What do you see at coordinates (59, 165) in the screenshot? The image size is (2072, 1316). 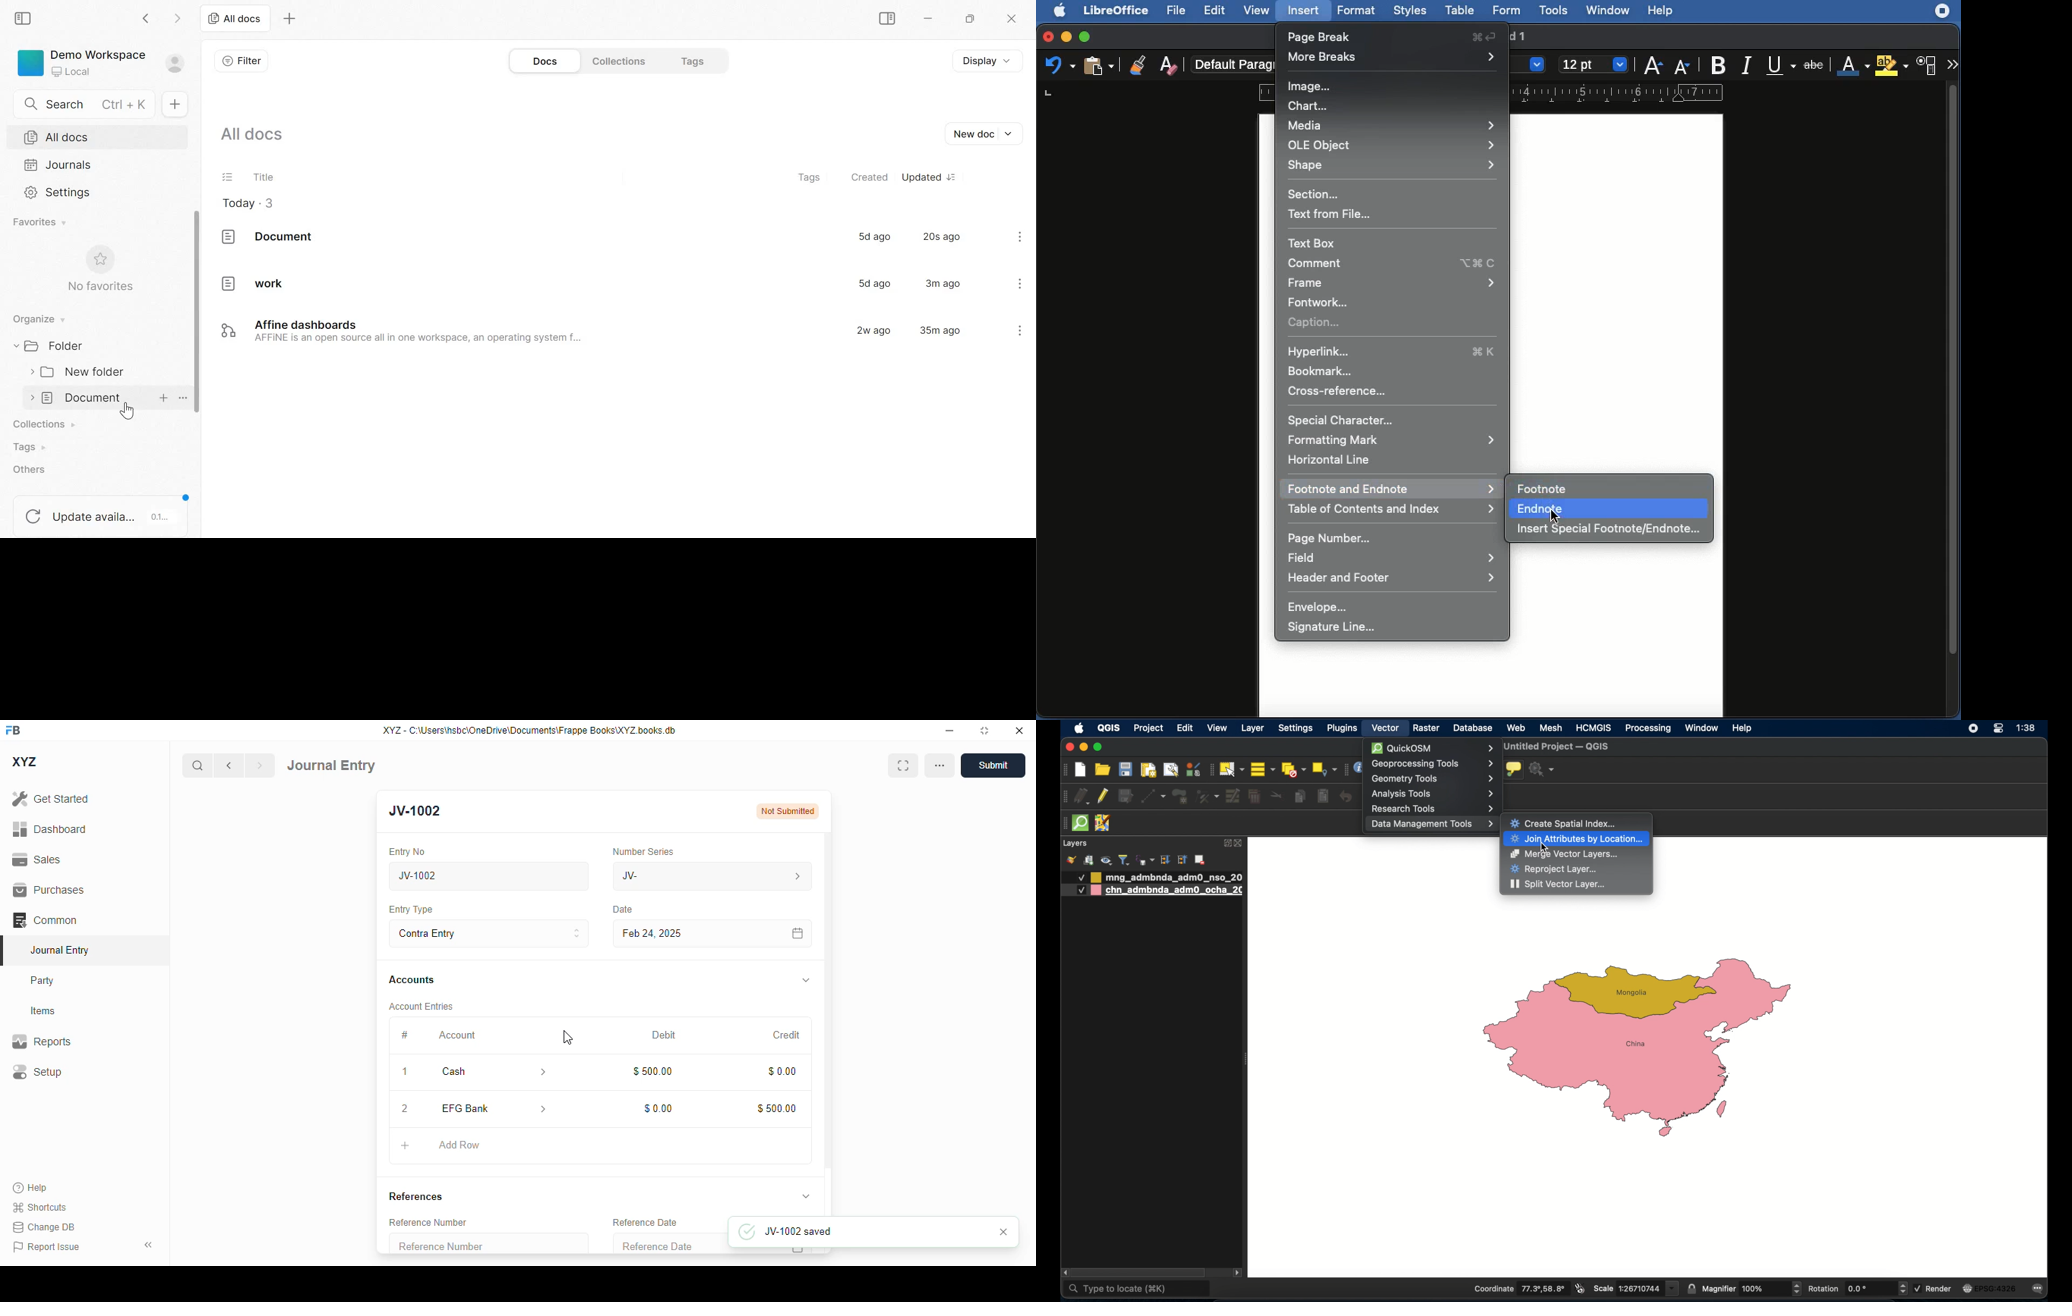 I see `Journals` at bounding box center [59, 165].